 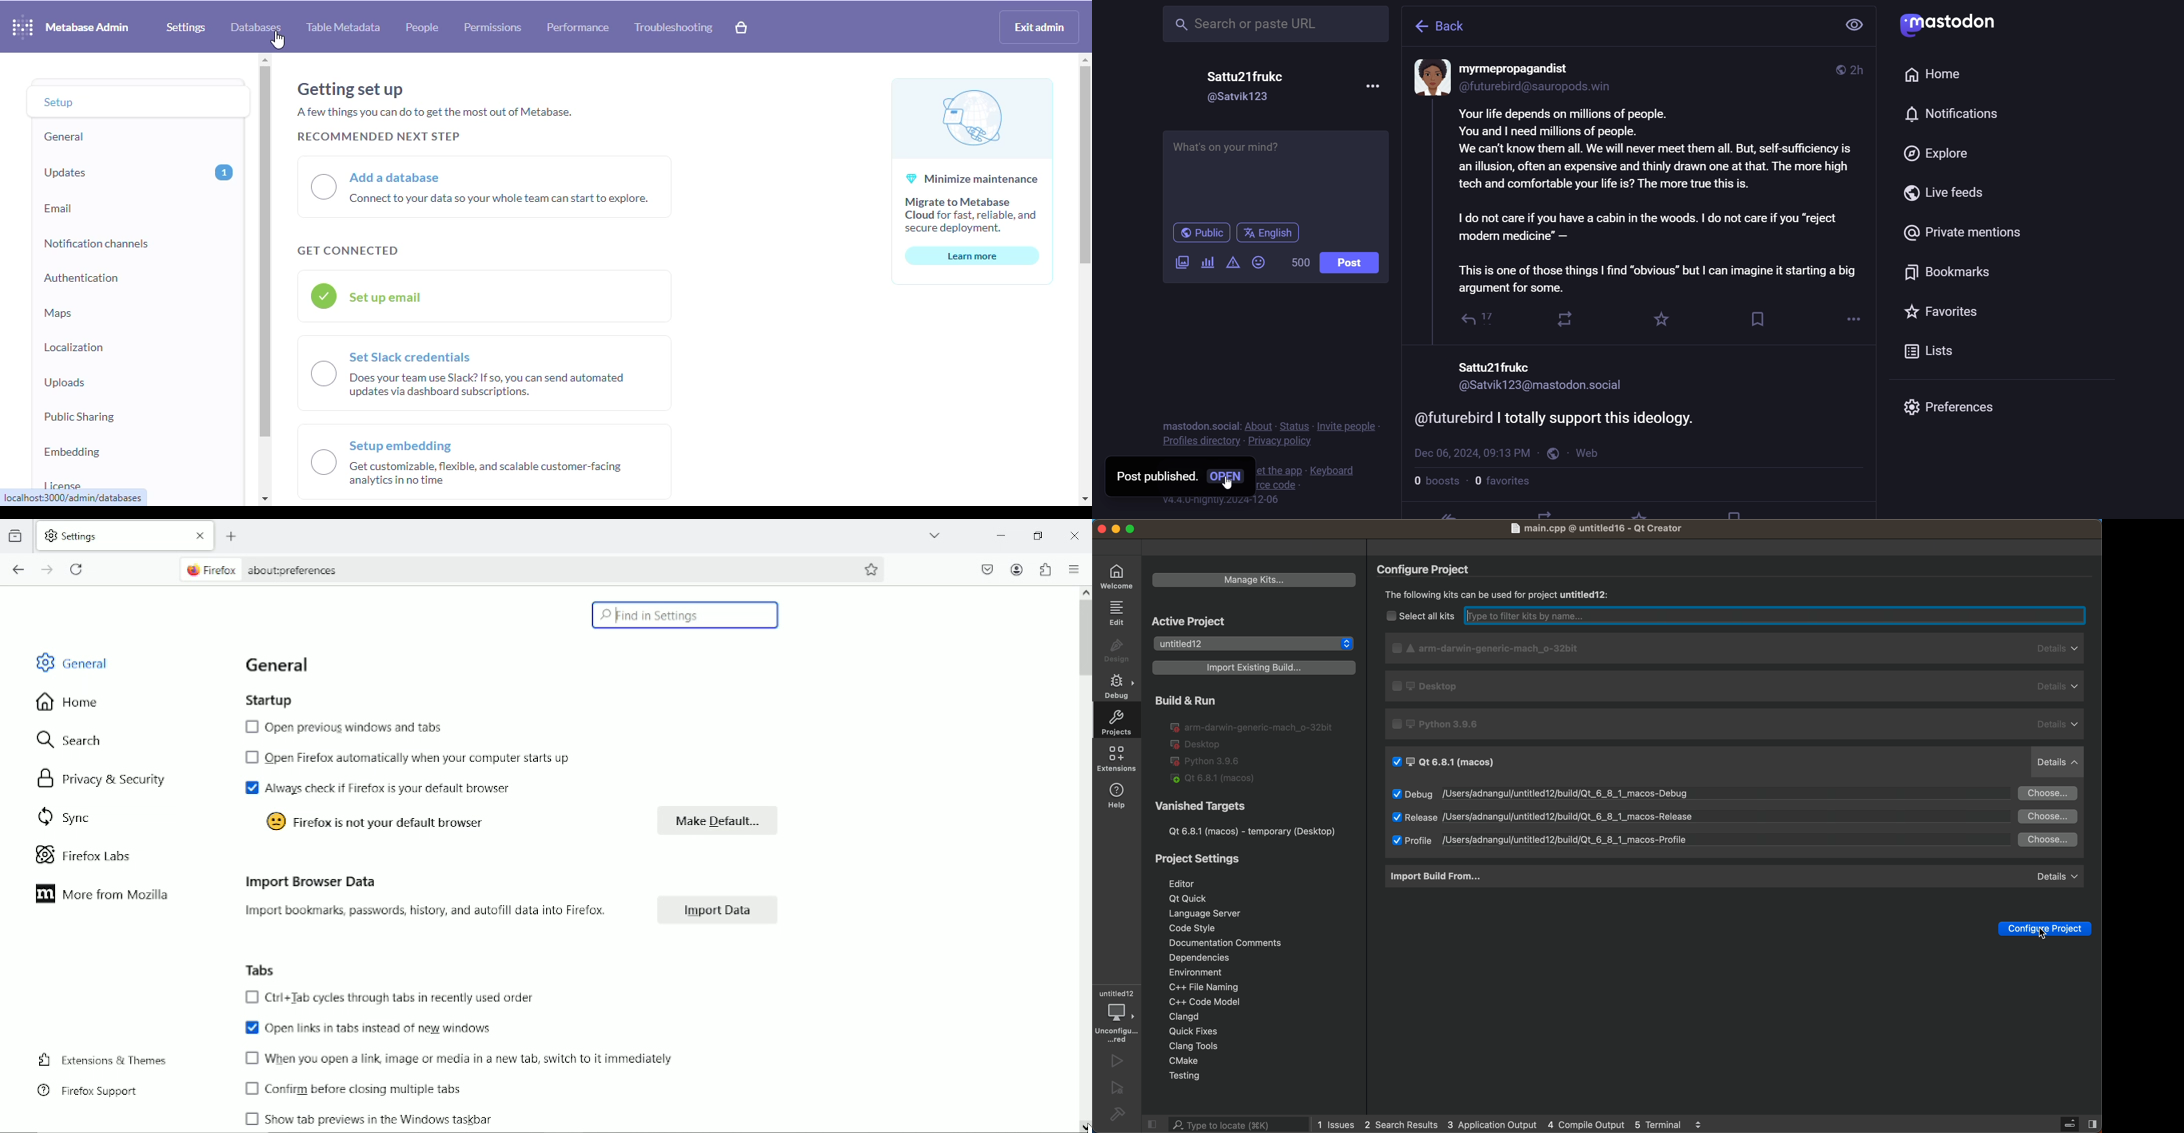 What do you see at coordinates (1178, 263) in the screenshot?
I see `images/videos` at bounding box center [1178, 263].